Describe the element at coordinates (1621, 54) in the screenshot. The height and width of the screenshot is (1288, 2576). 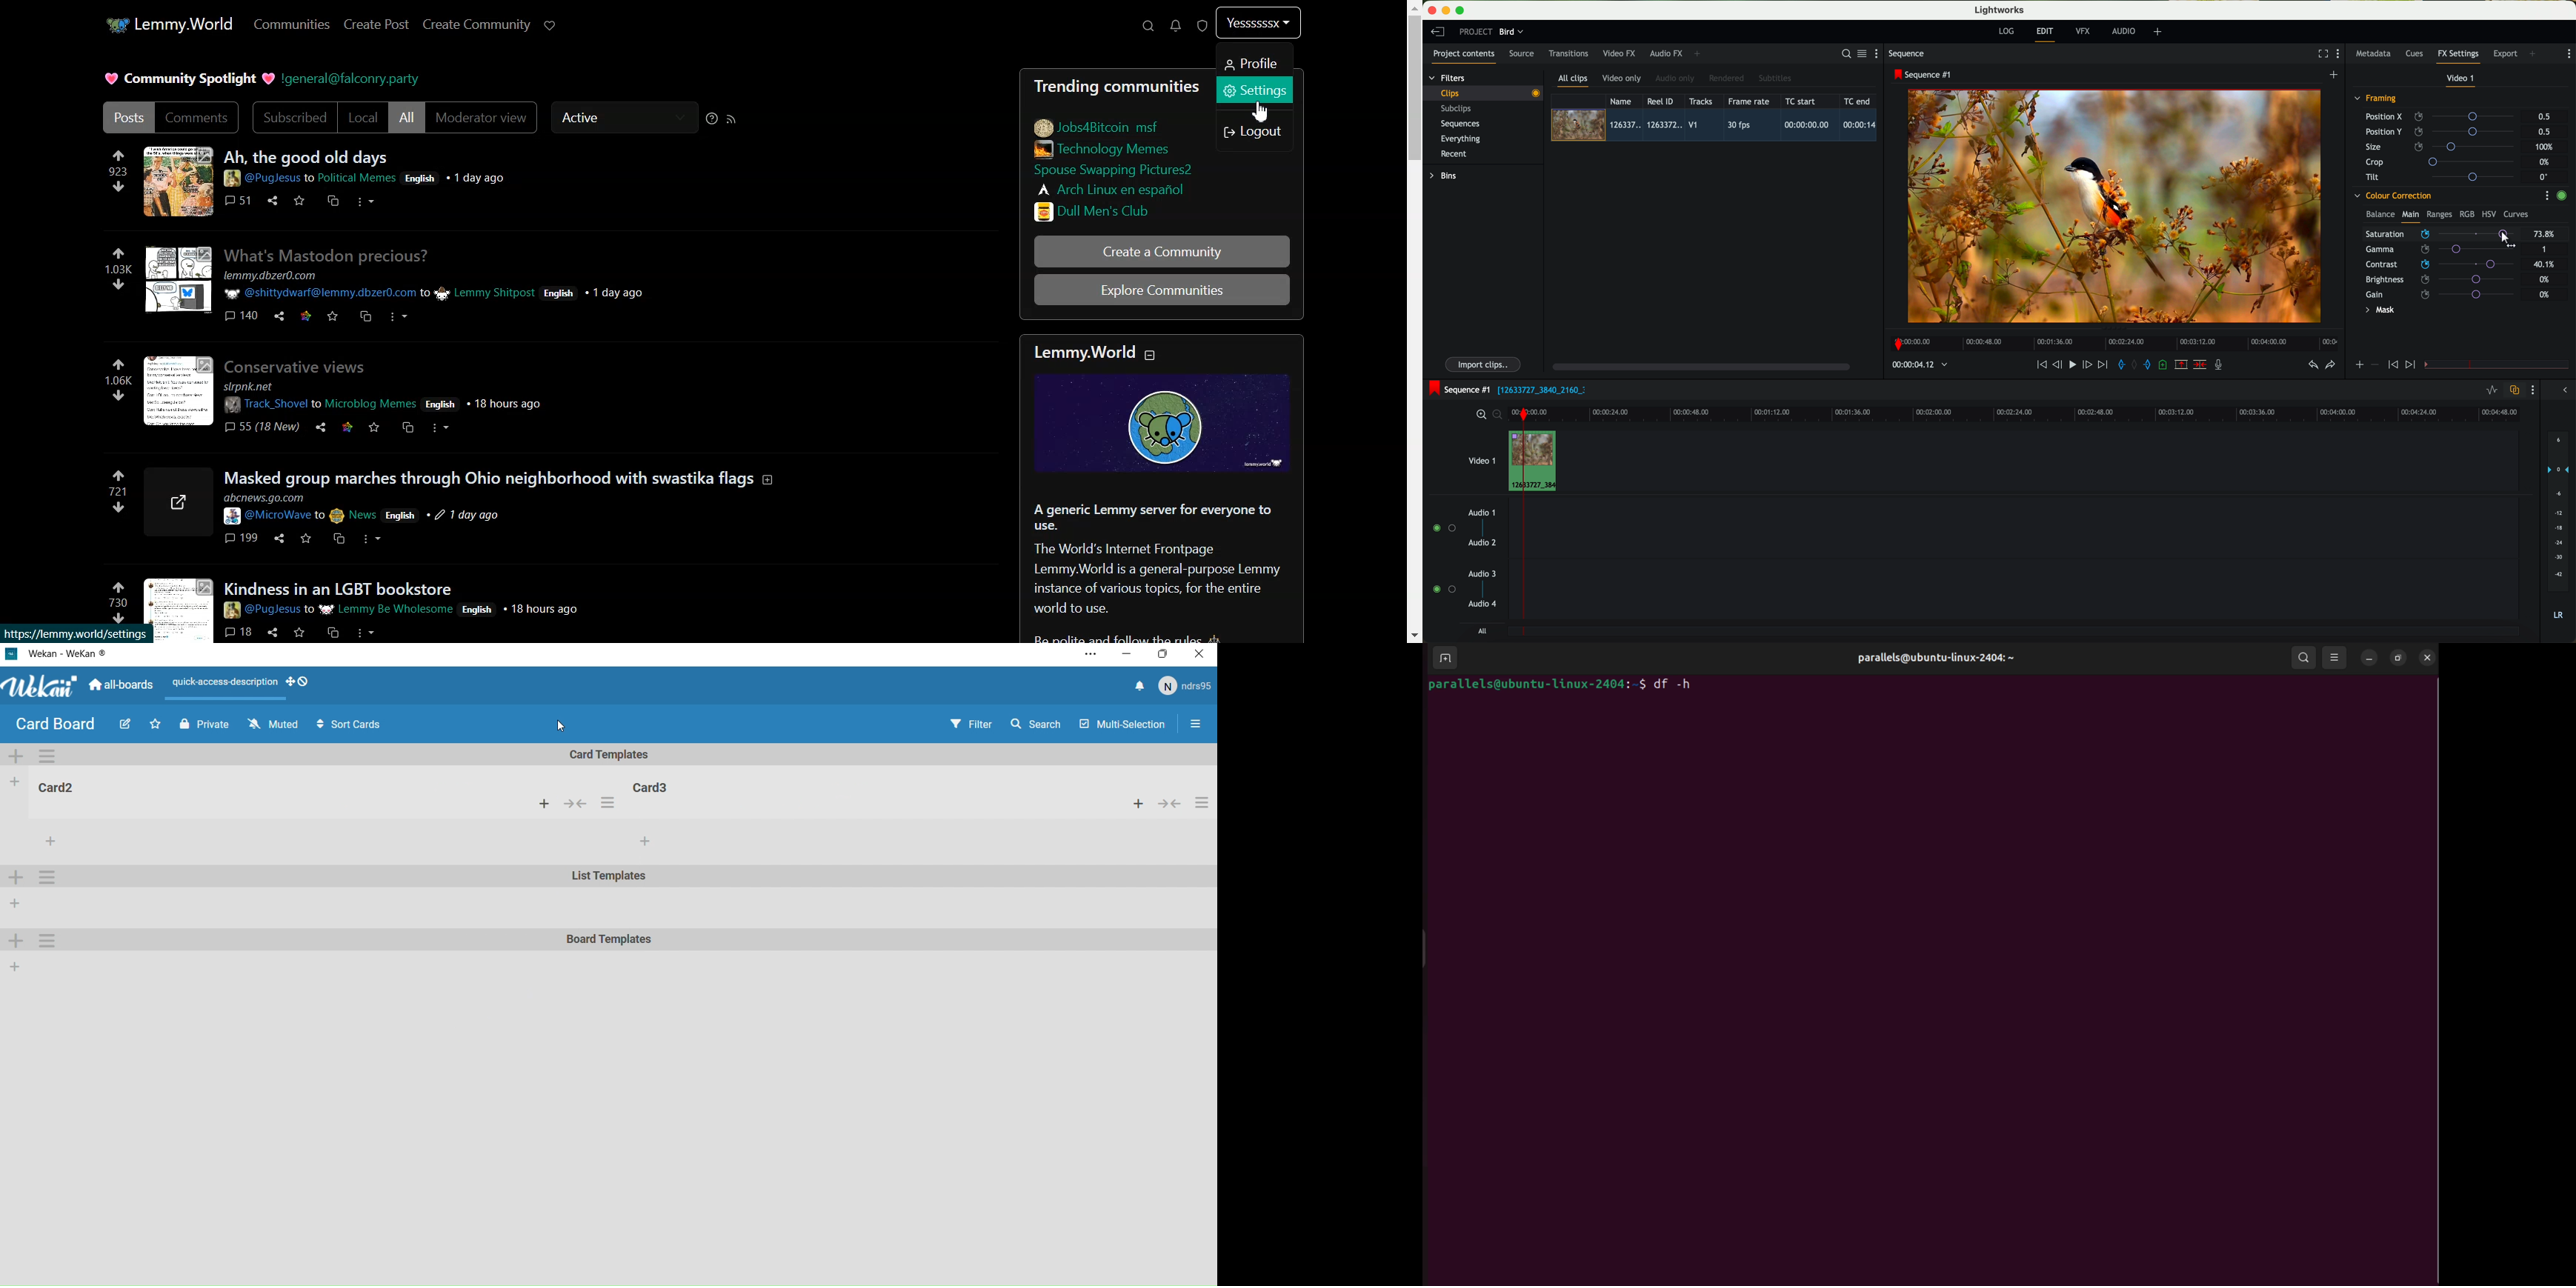
I see `video FX` at that location.